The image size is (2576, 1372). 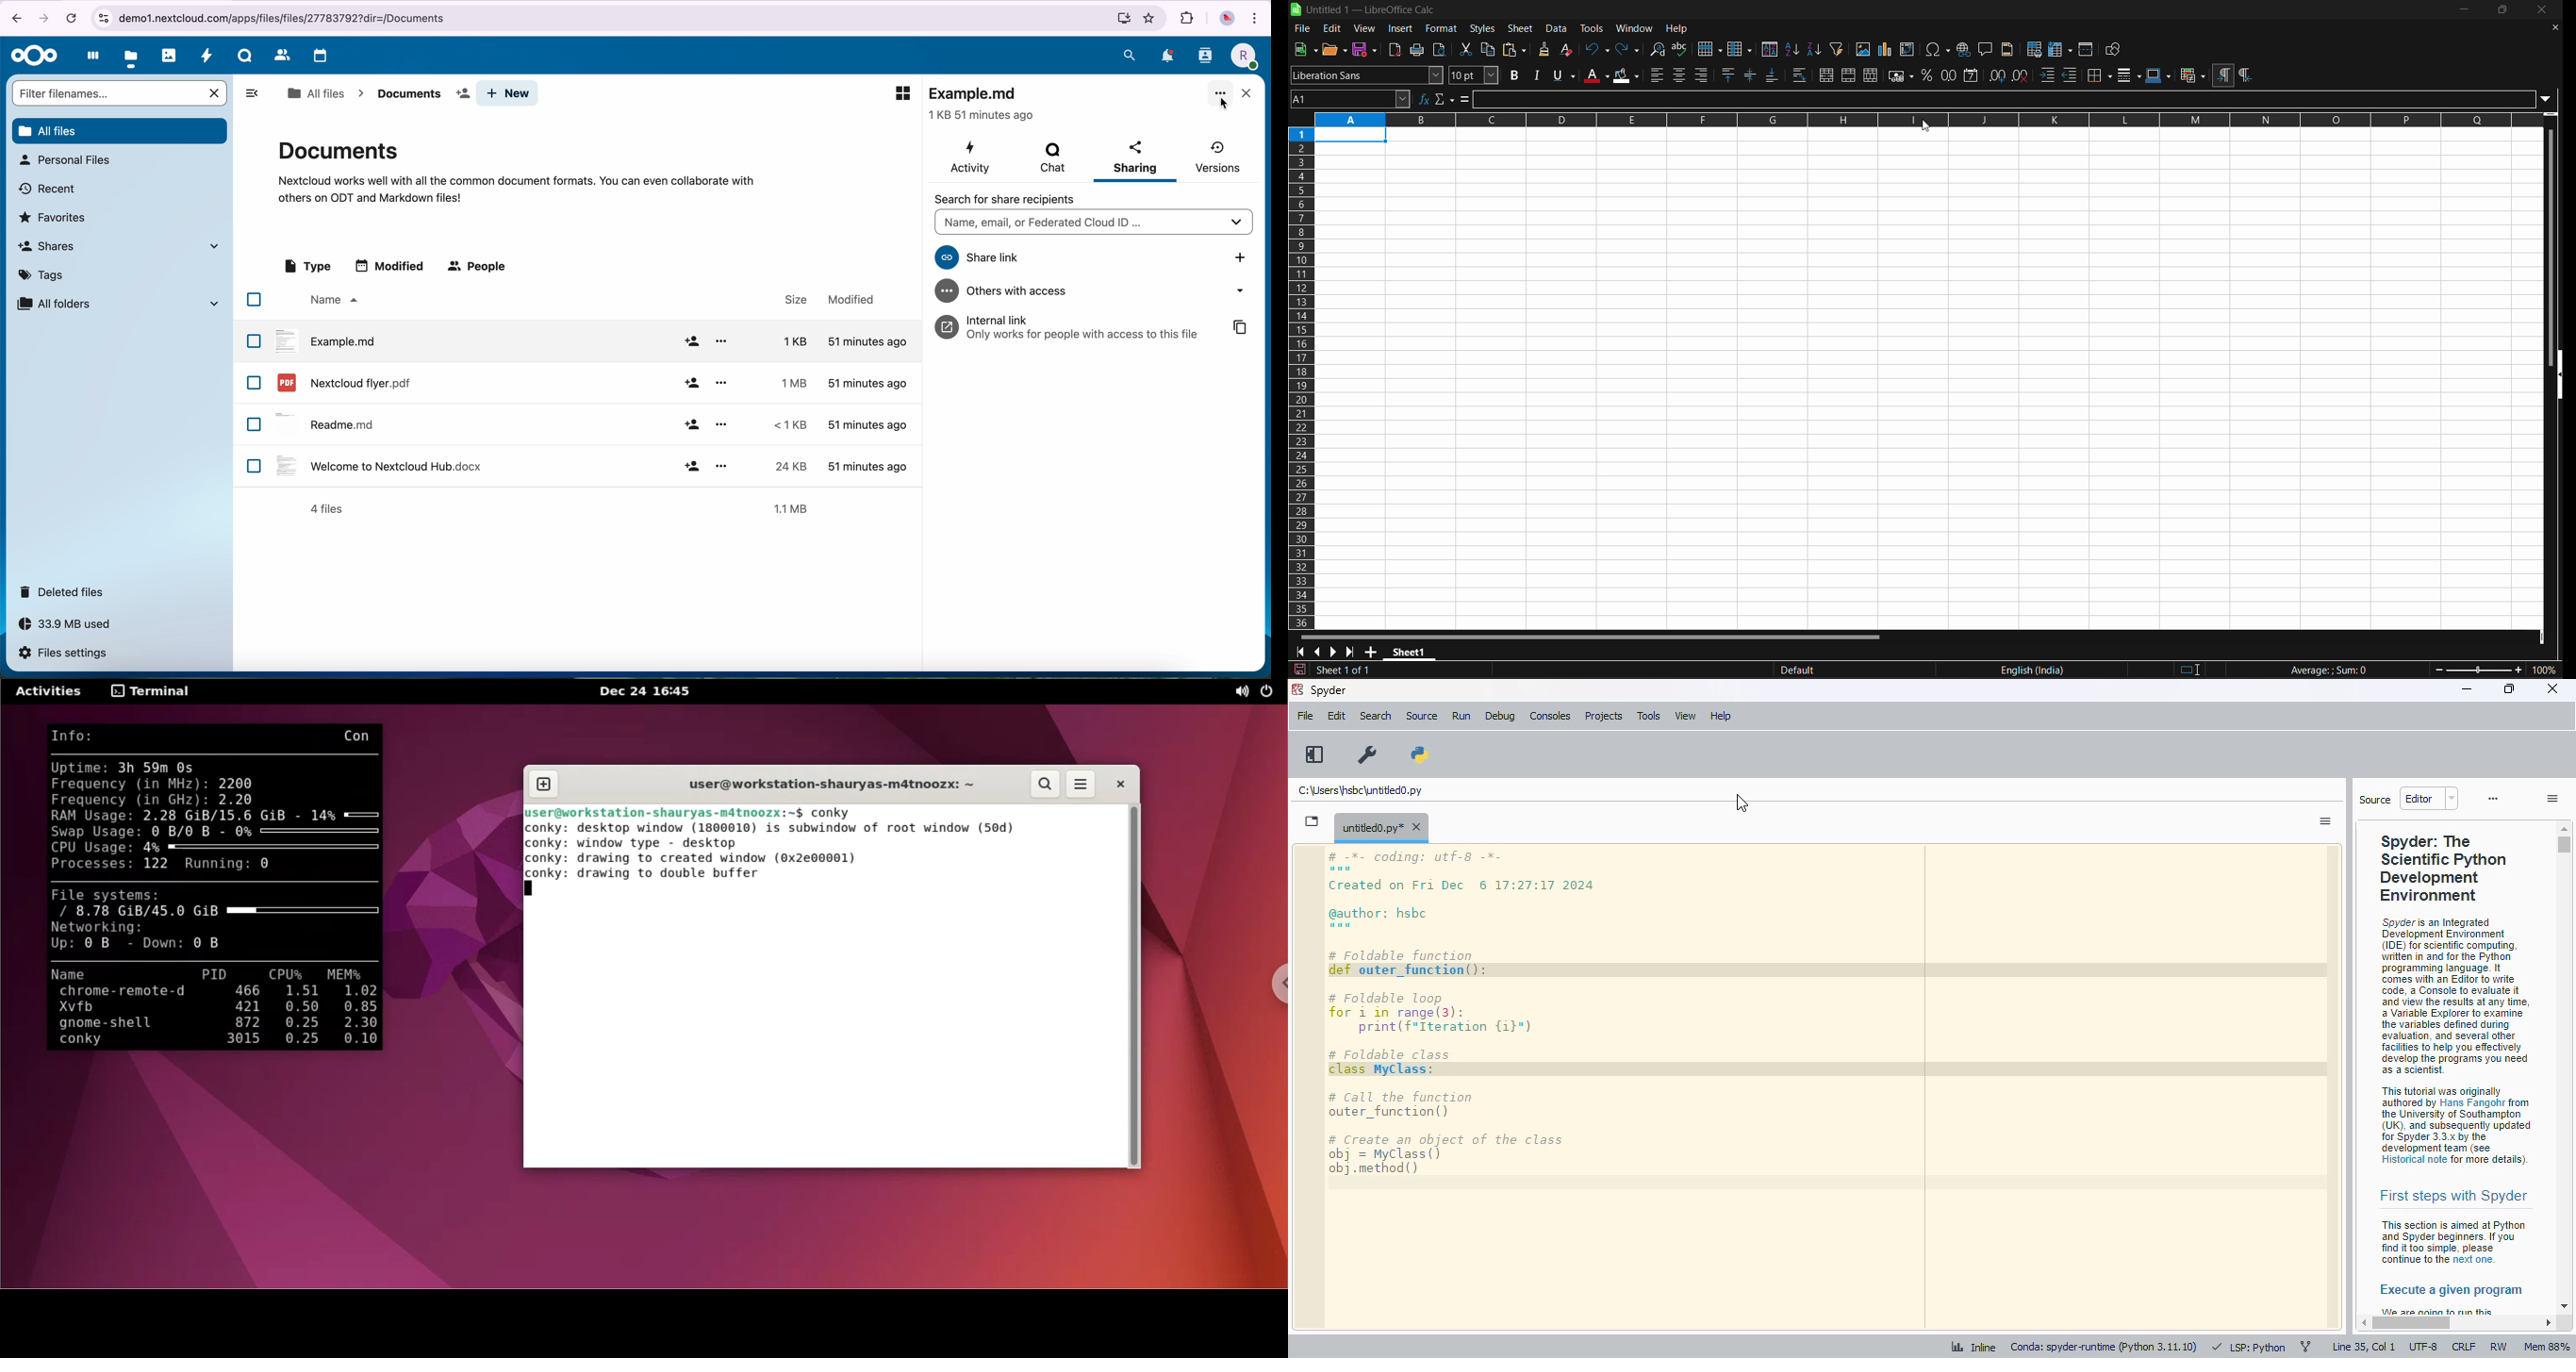 I want to click on styles, so click(x=1482, y=29).